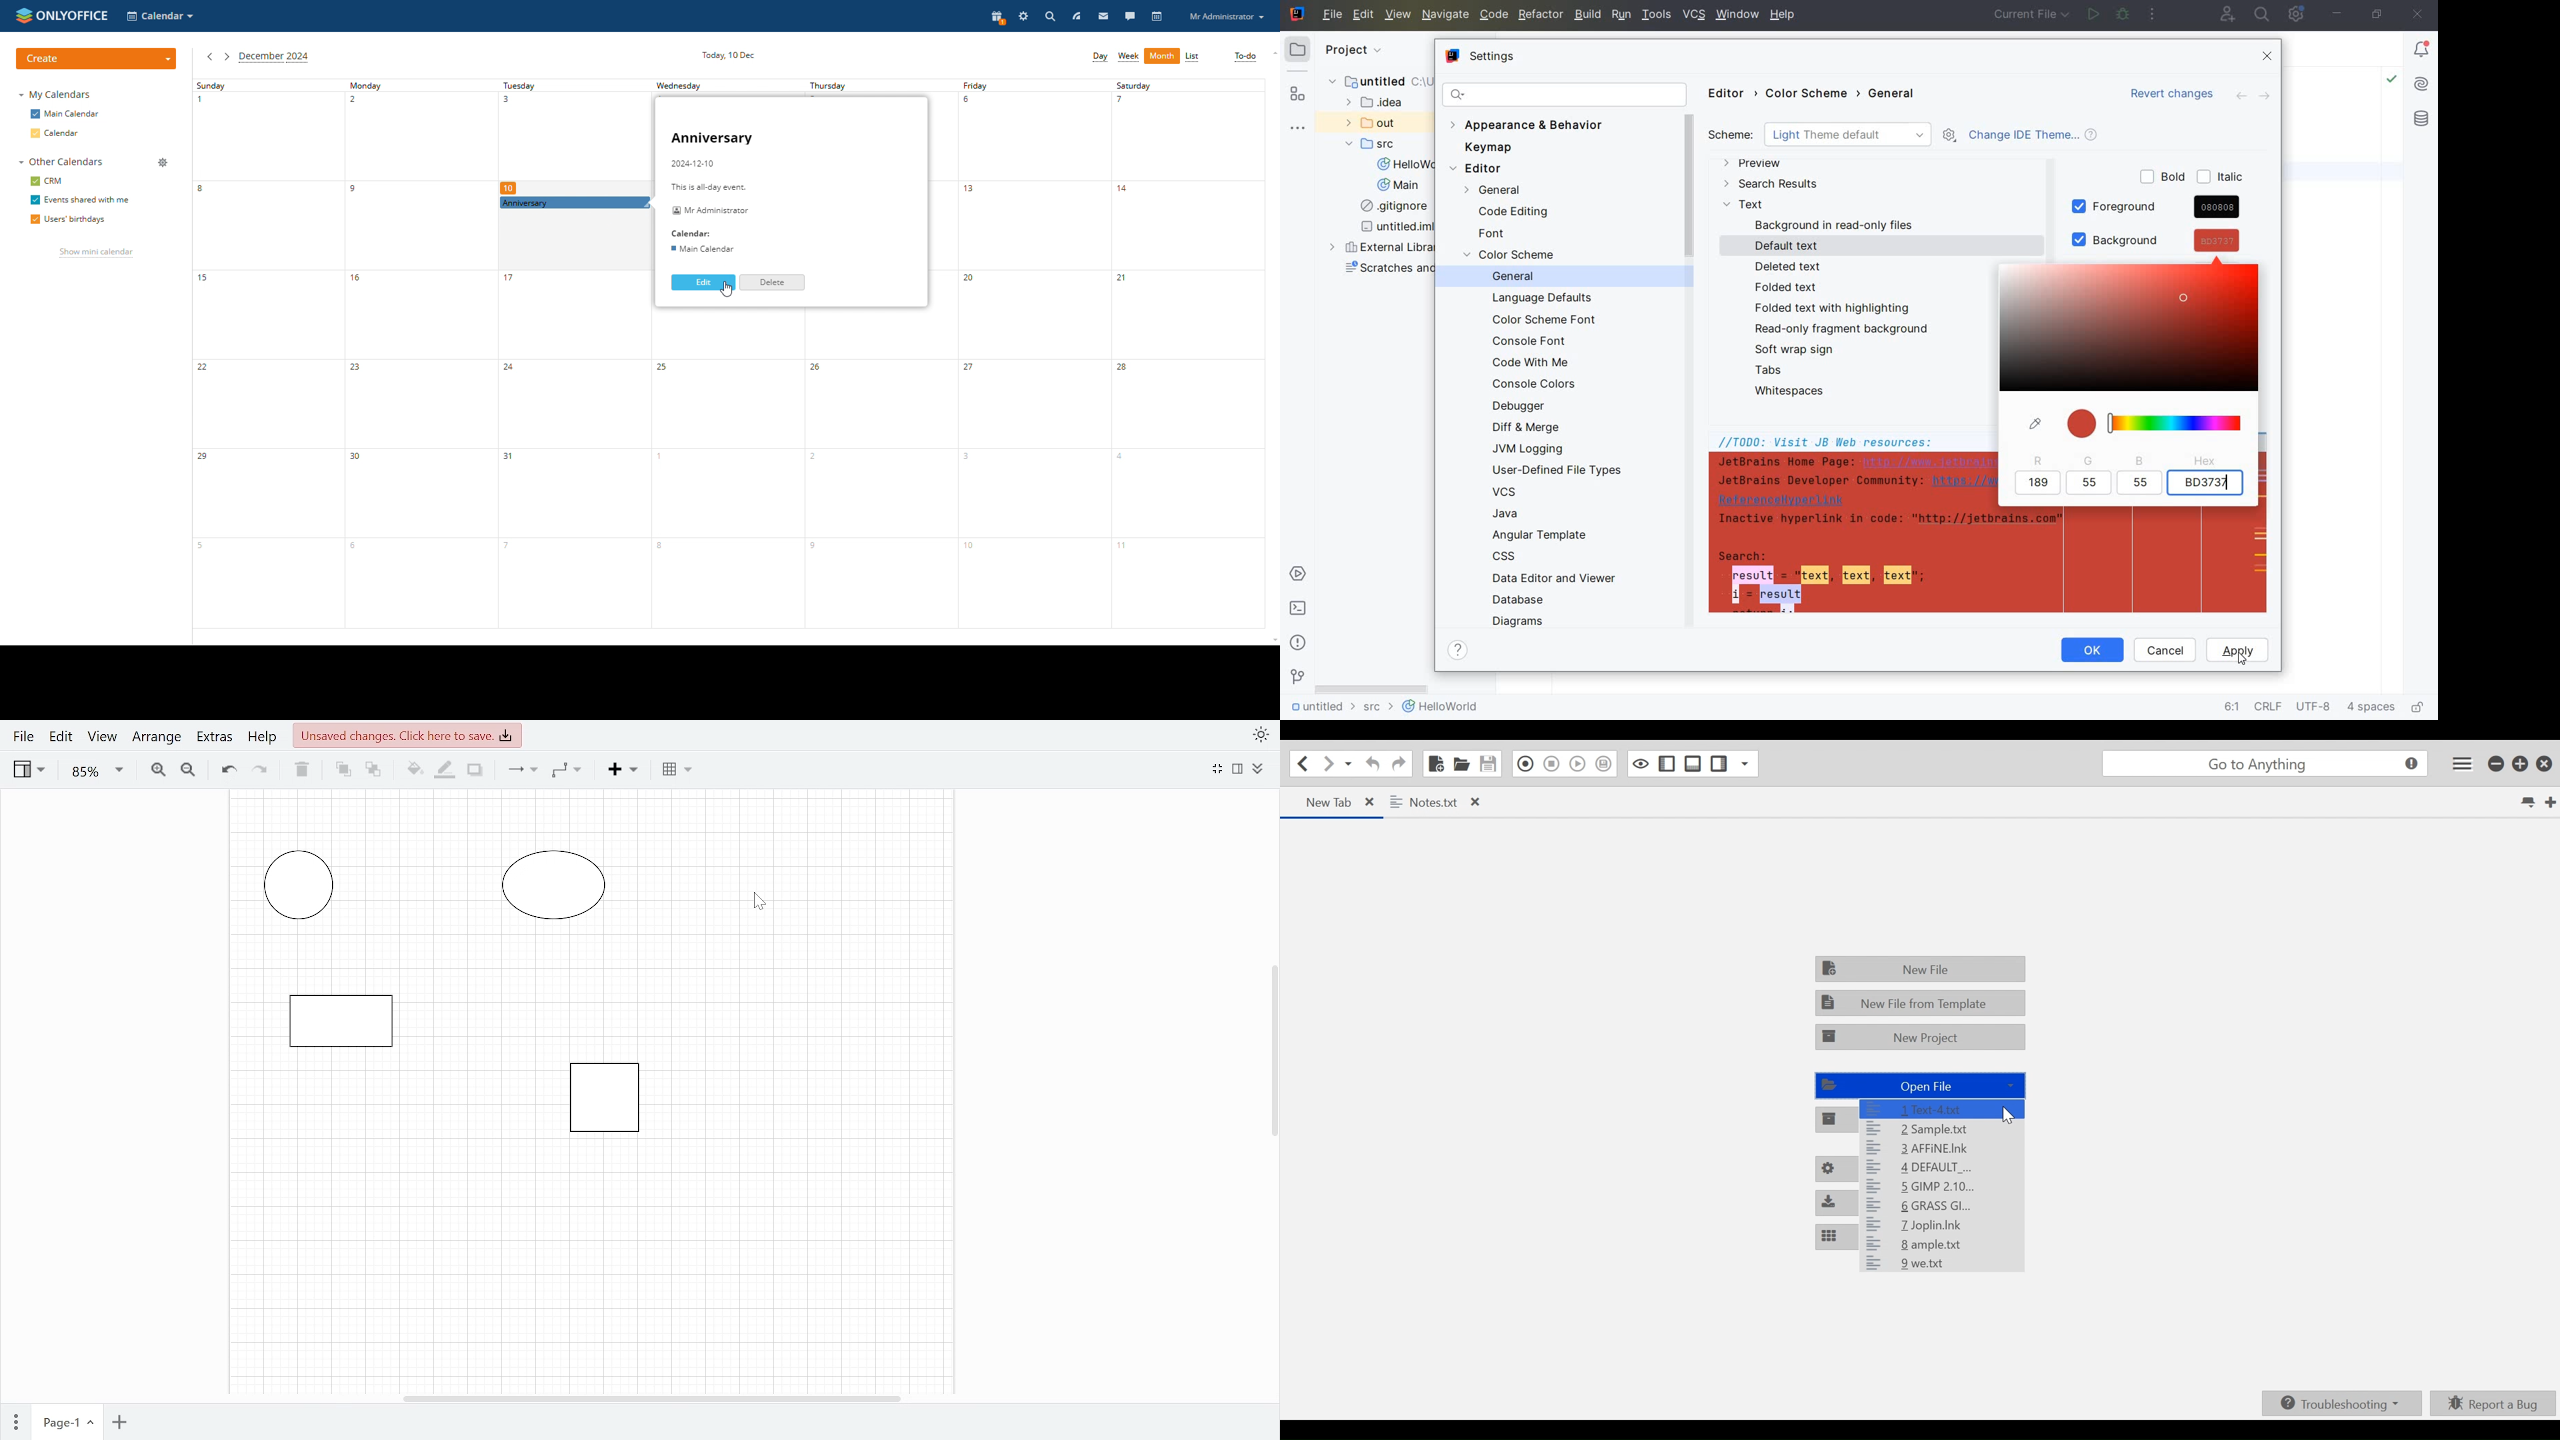  What do you see at coordinates (47, 182) in the screenshot?
I see `crm` at bounding box center [47, 182].